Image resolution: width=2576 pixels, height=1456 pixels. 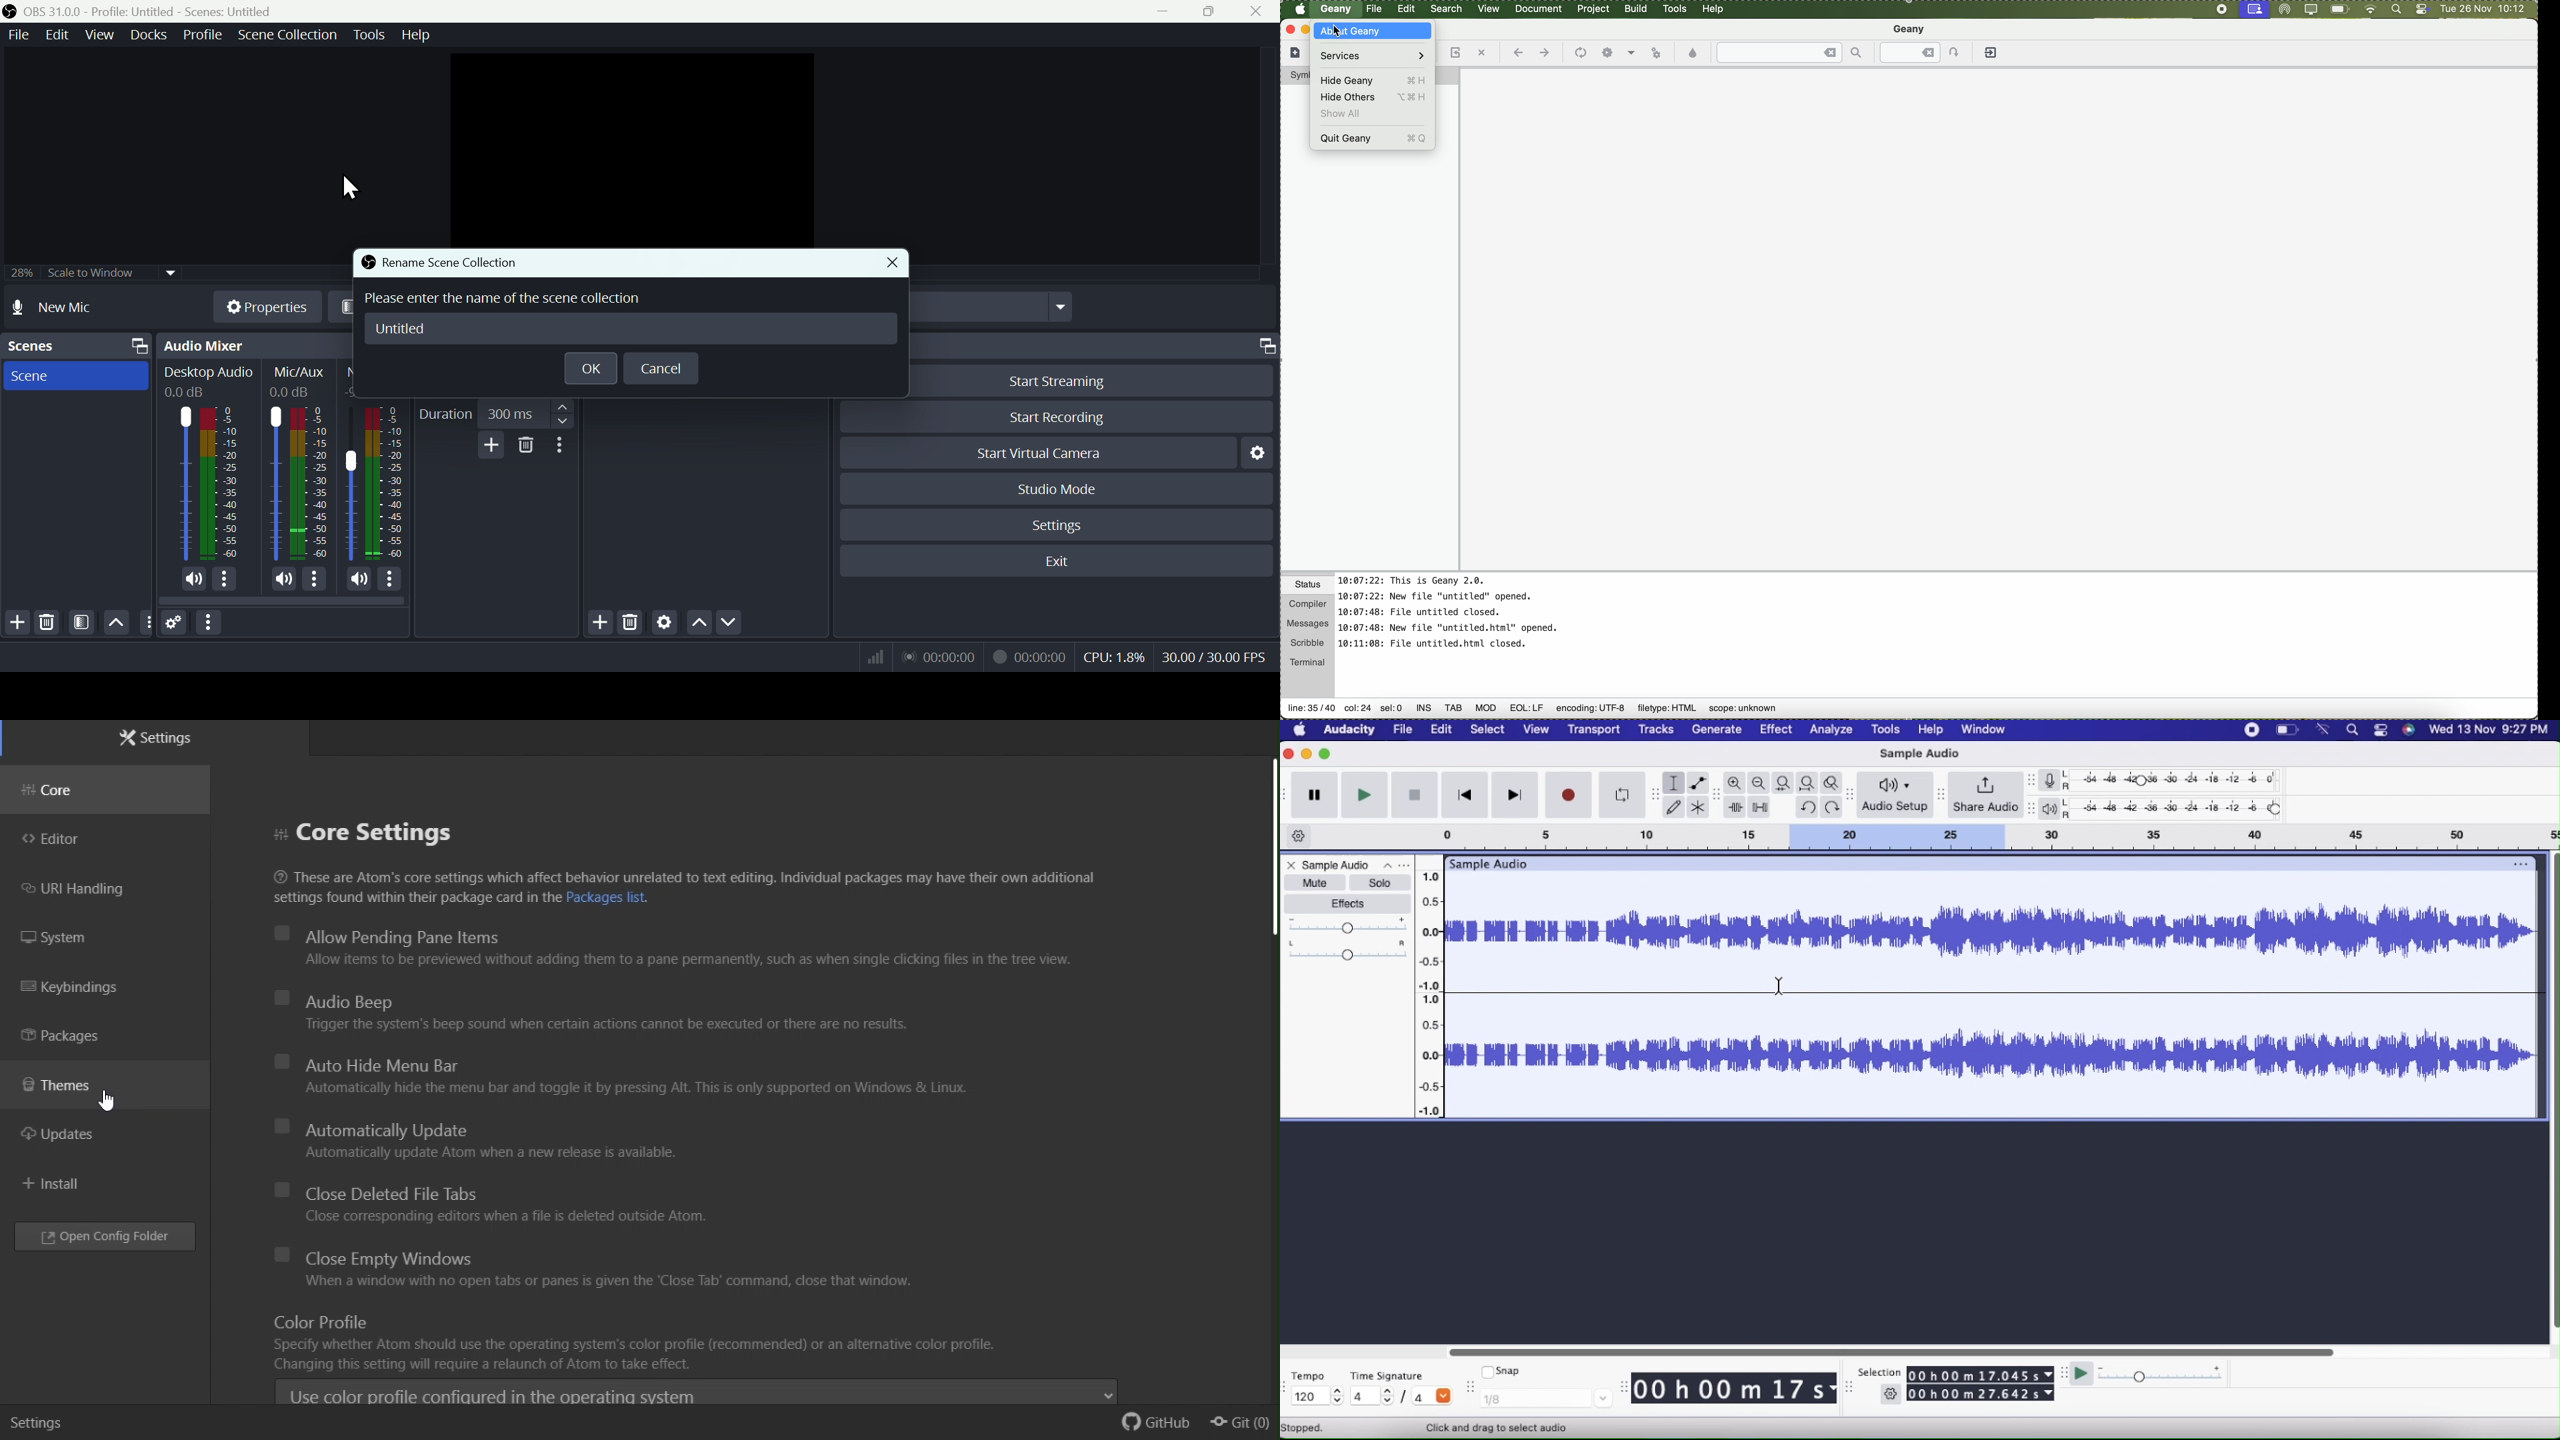 I want to click on New mic, so click(x=69, y=309).